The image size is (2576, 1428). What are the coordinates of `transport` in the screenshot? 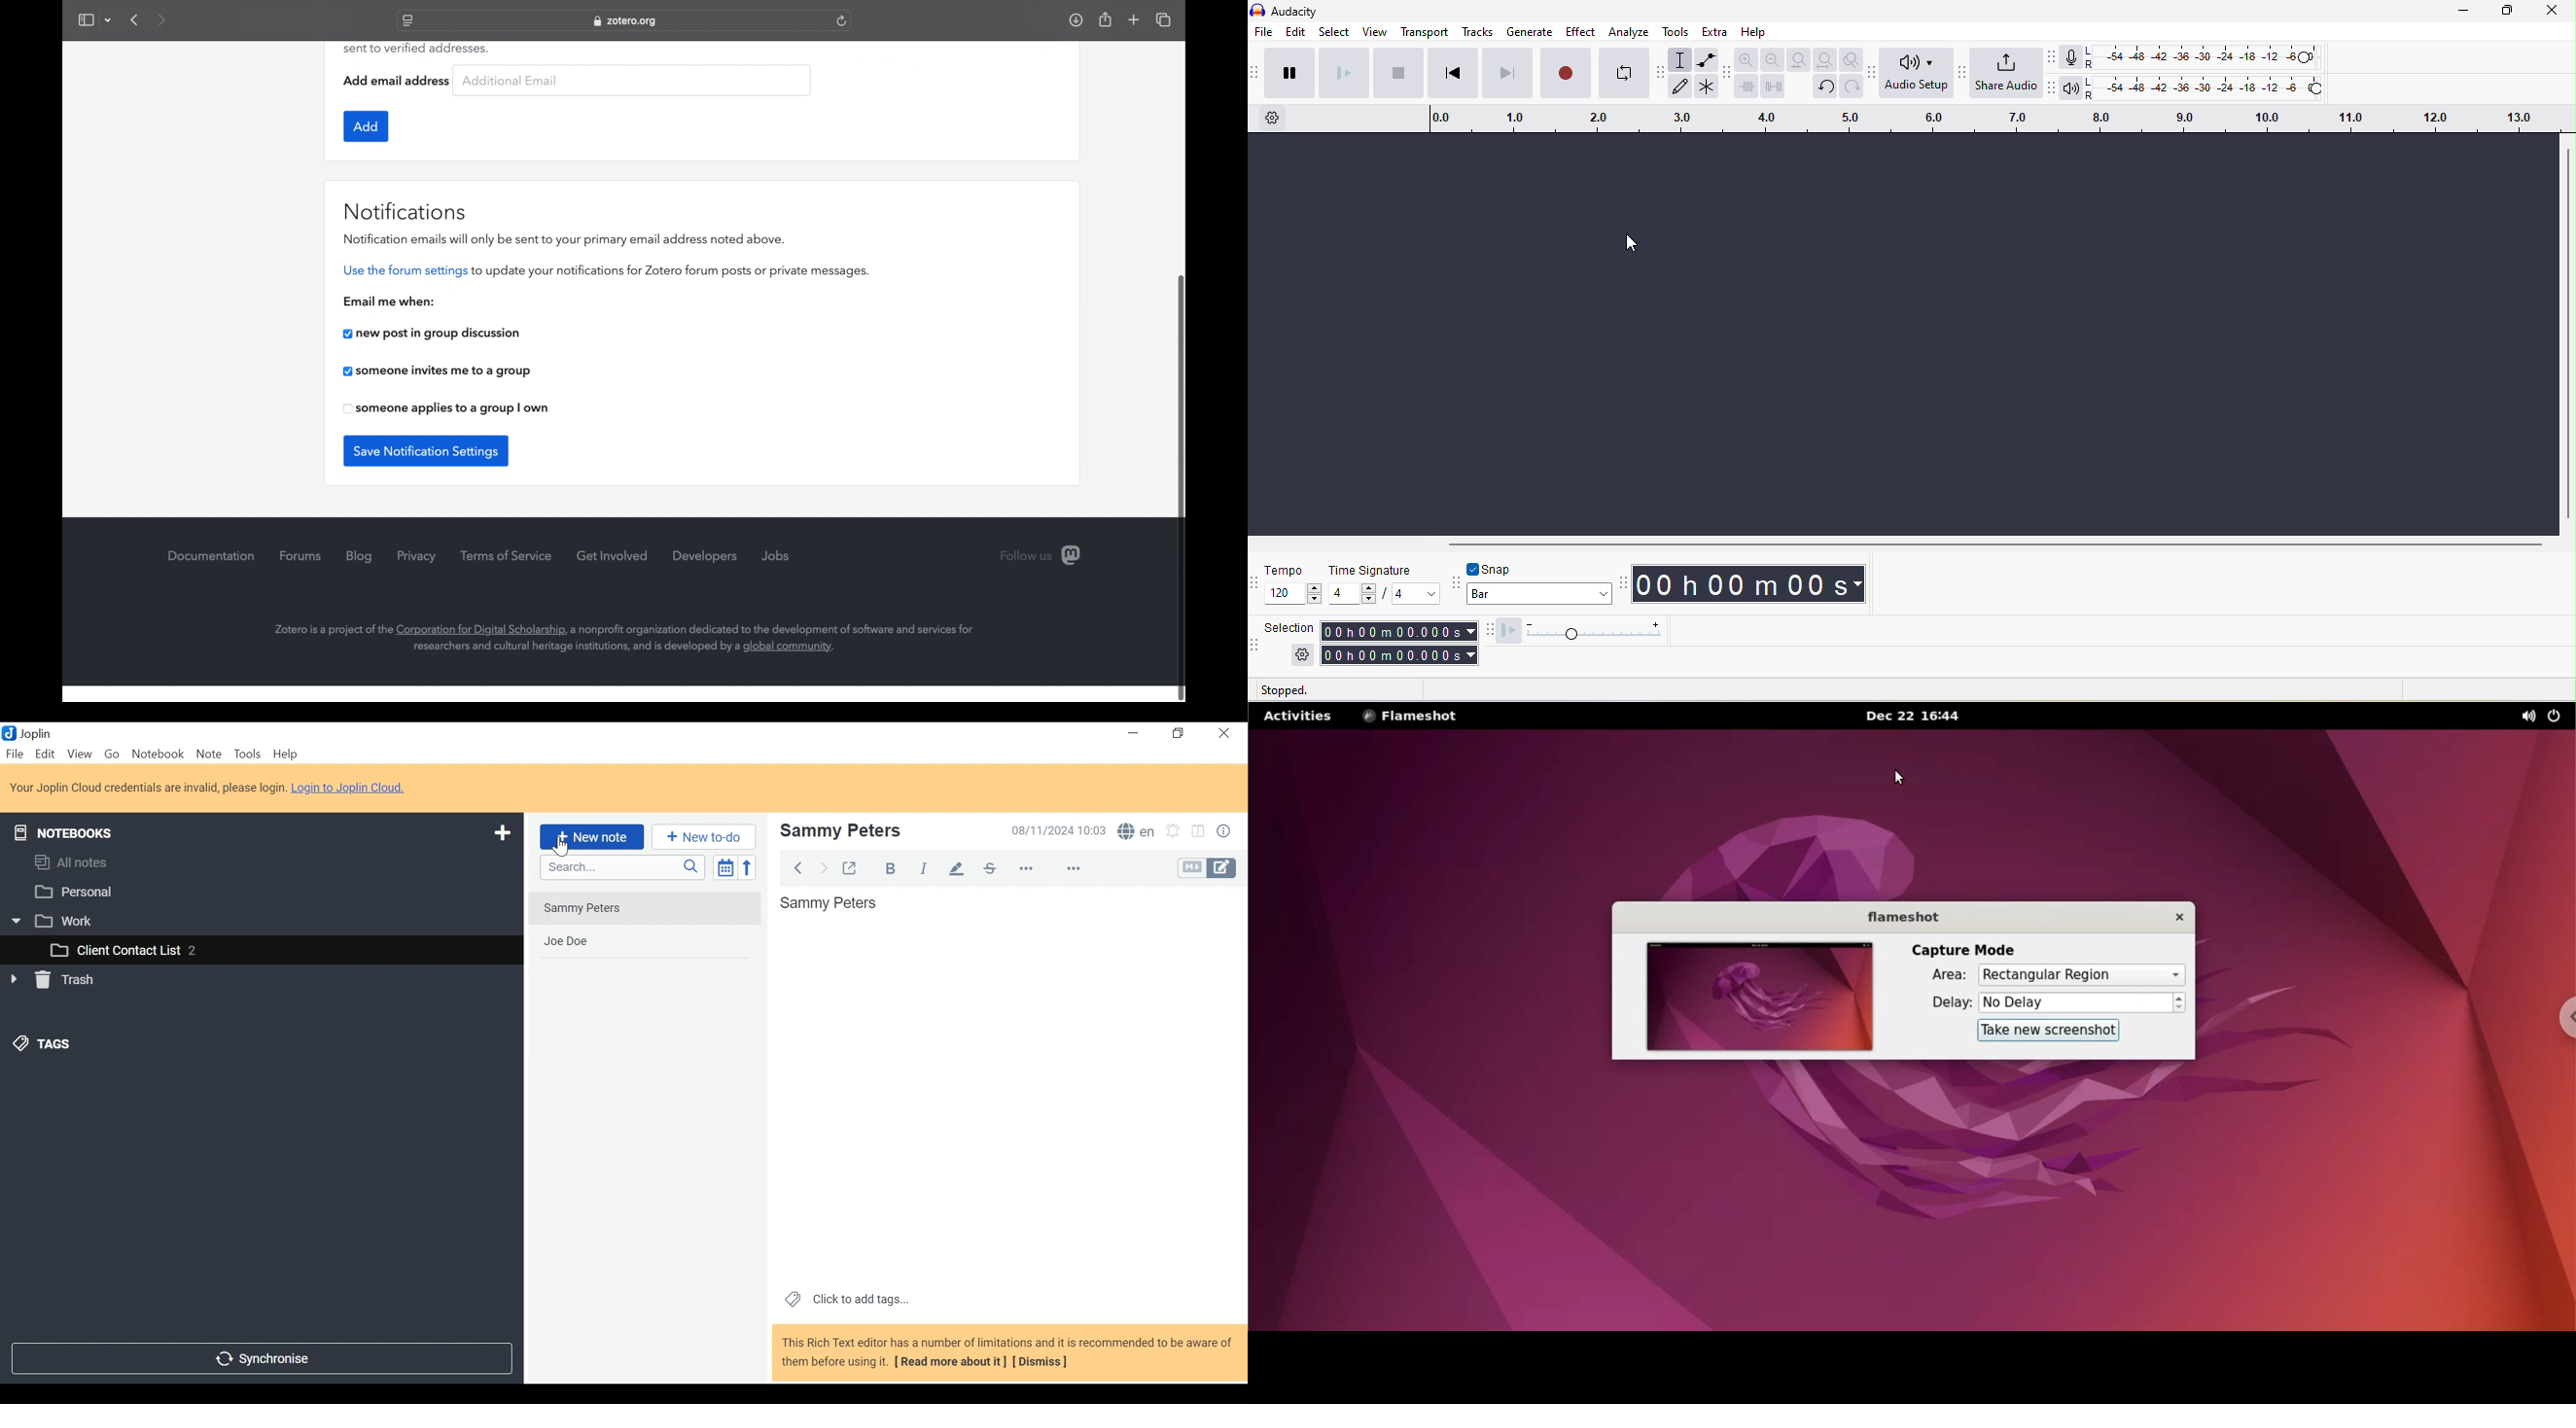 It's located at (1425, 32).